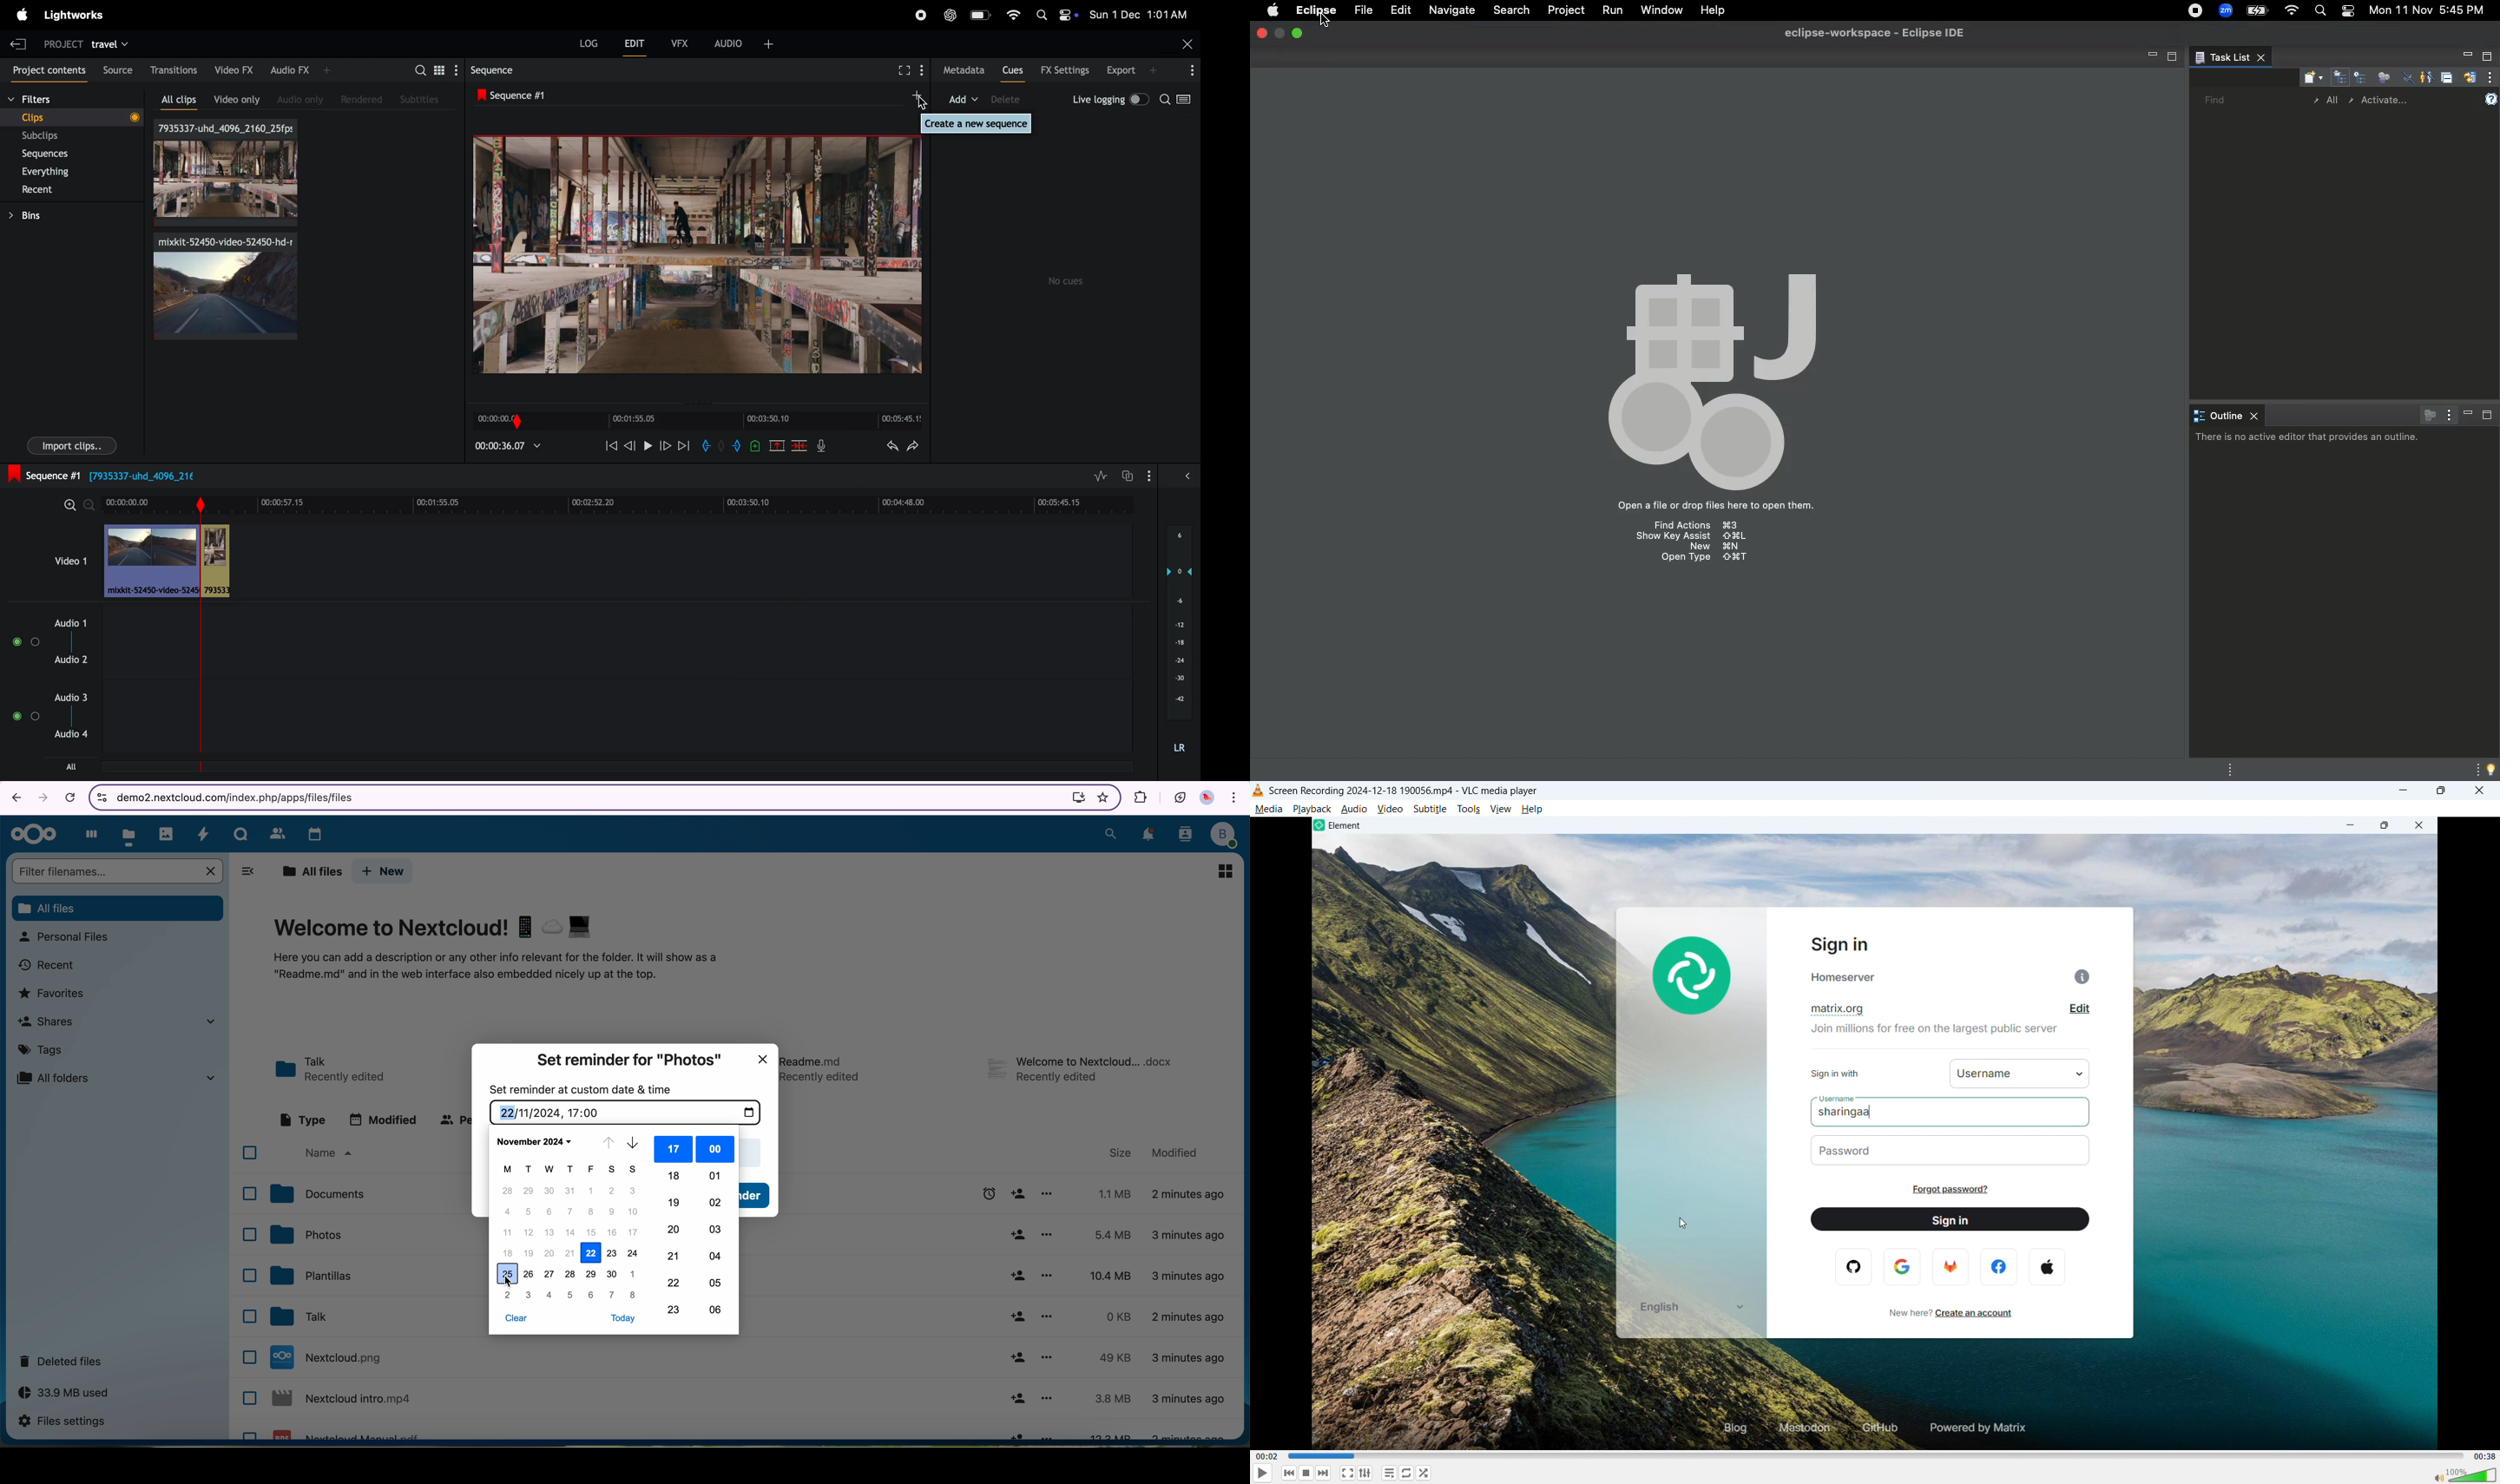 The width and height of the screenshot is (2520, 1484). Describe the element at coordinates (32, 835) in the screenshot. I see `Nextcloud logo` at that location.